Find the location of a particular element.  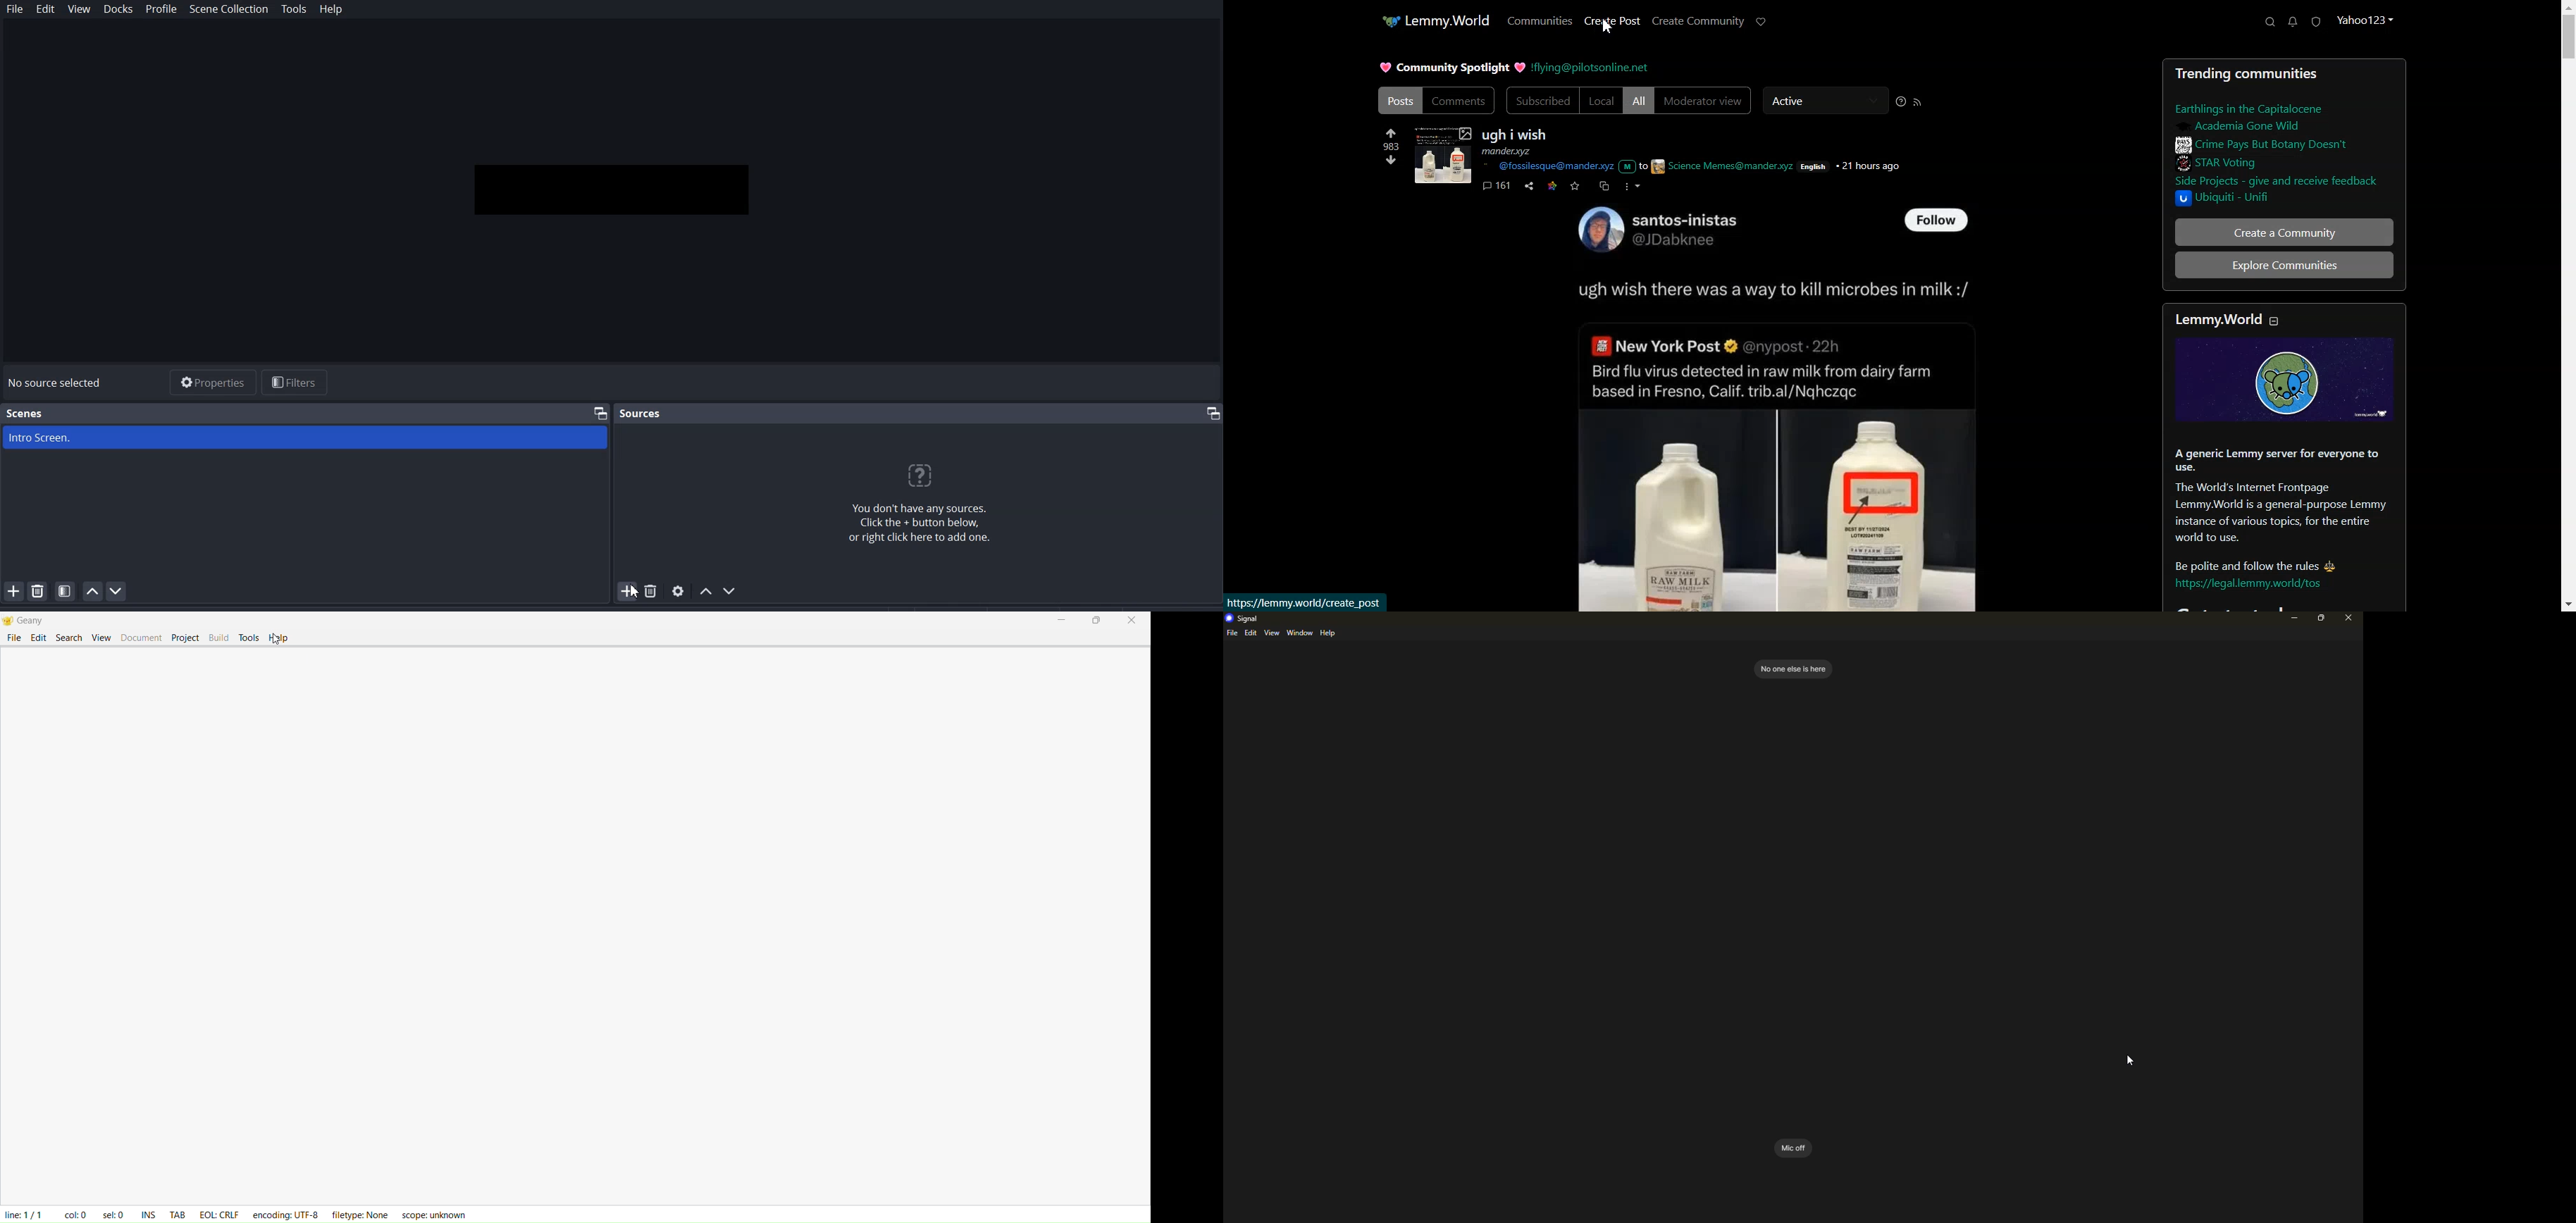

Text is located at coordinates (1523, 141).